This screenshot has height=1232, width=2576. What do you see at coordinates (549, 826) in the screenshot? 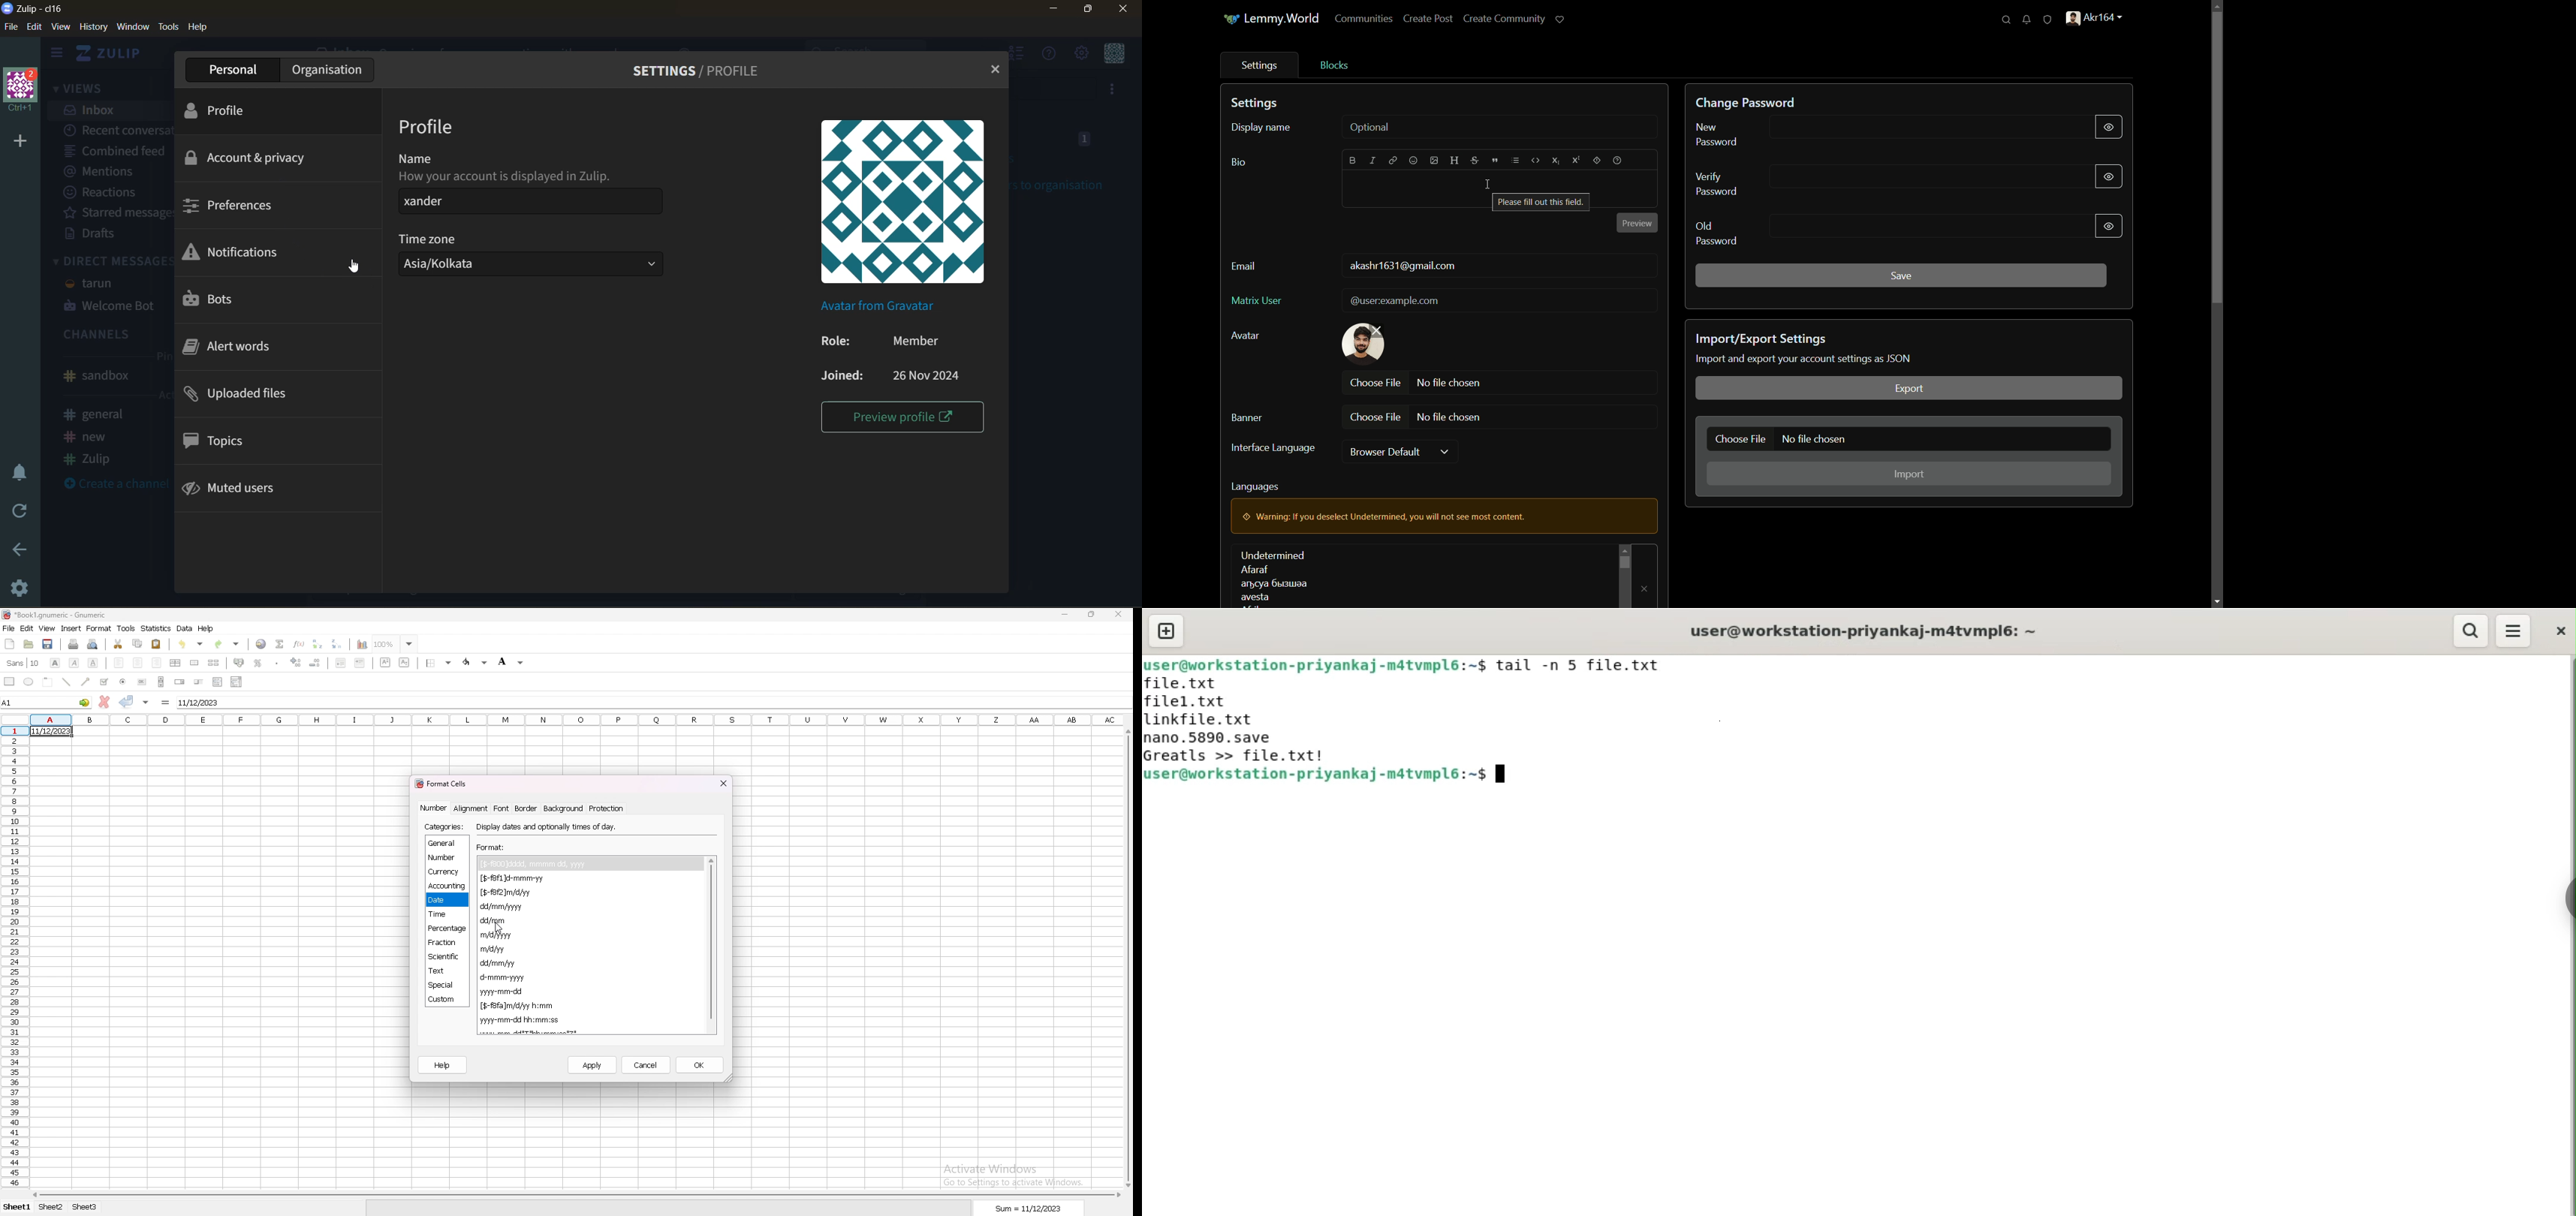
I see `display dates` at bounding box center [549, 826].